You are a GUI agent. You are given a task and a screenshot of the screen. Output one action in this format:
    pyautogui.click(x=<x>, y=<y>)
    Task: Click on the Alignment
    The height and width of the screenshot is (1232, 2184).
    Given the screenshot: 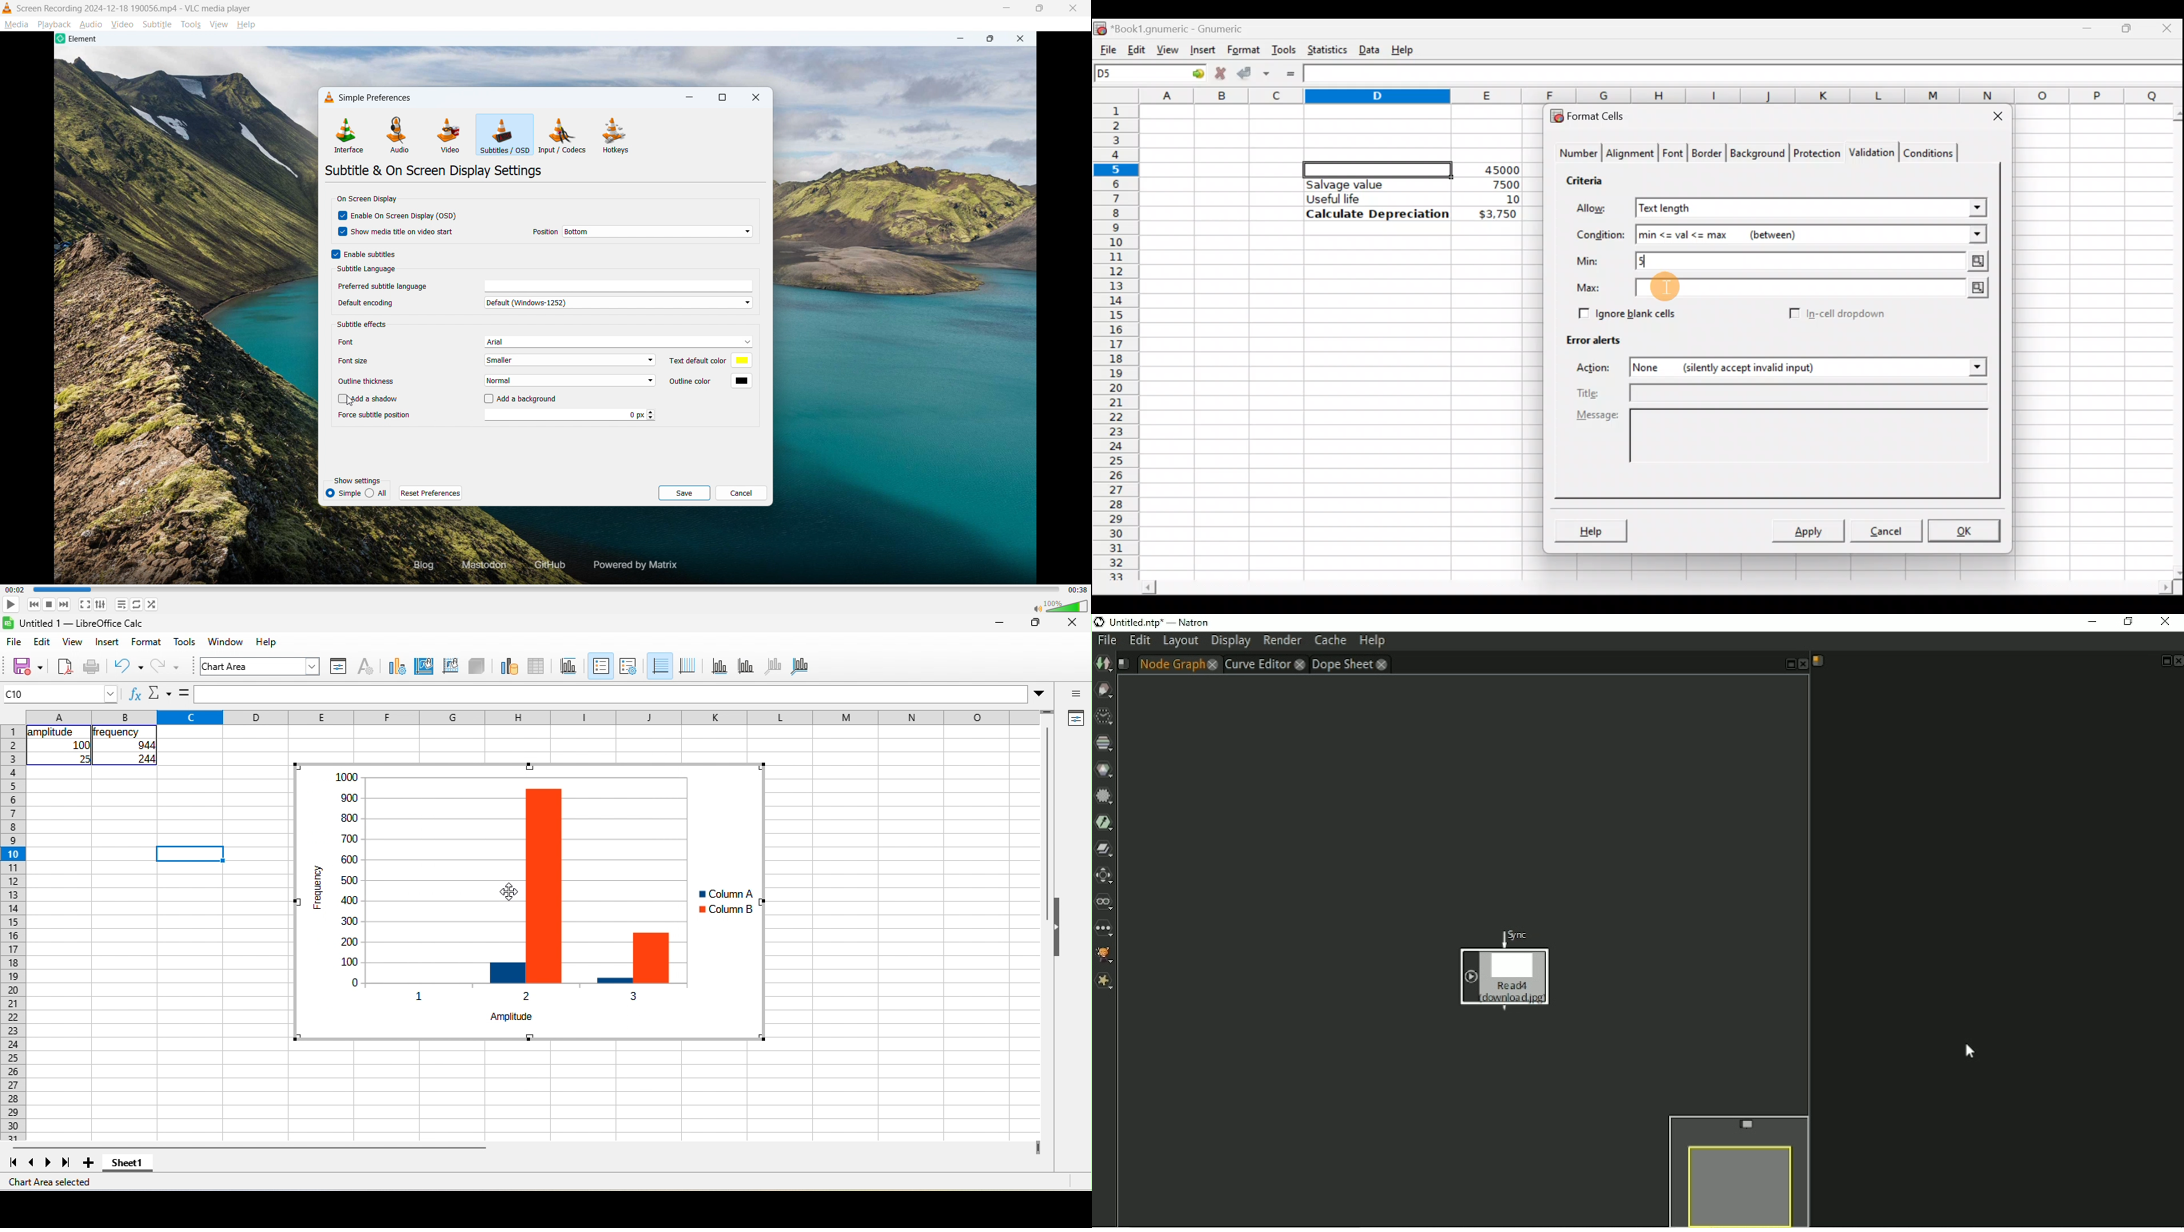 What is the action you would take?
    pyautogui.click(x=1631, y=155)
    